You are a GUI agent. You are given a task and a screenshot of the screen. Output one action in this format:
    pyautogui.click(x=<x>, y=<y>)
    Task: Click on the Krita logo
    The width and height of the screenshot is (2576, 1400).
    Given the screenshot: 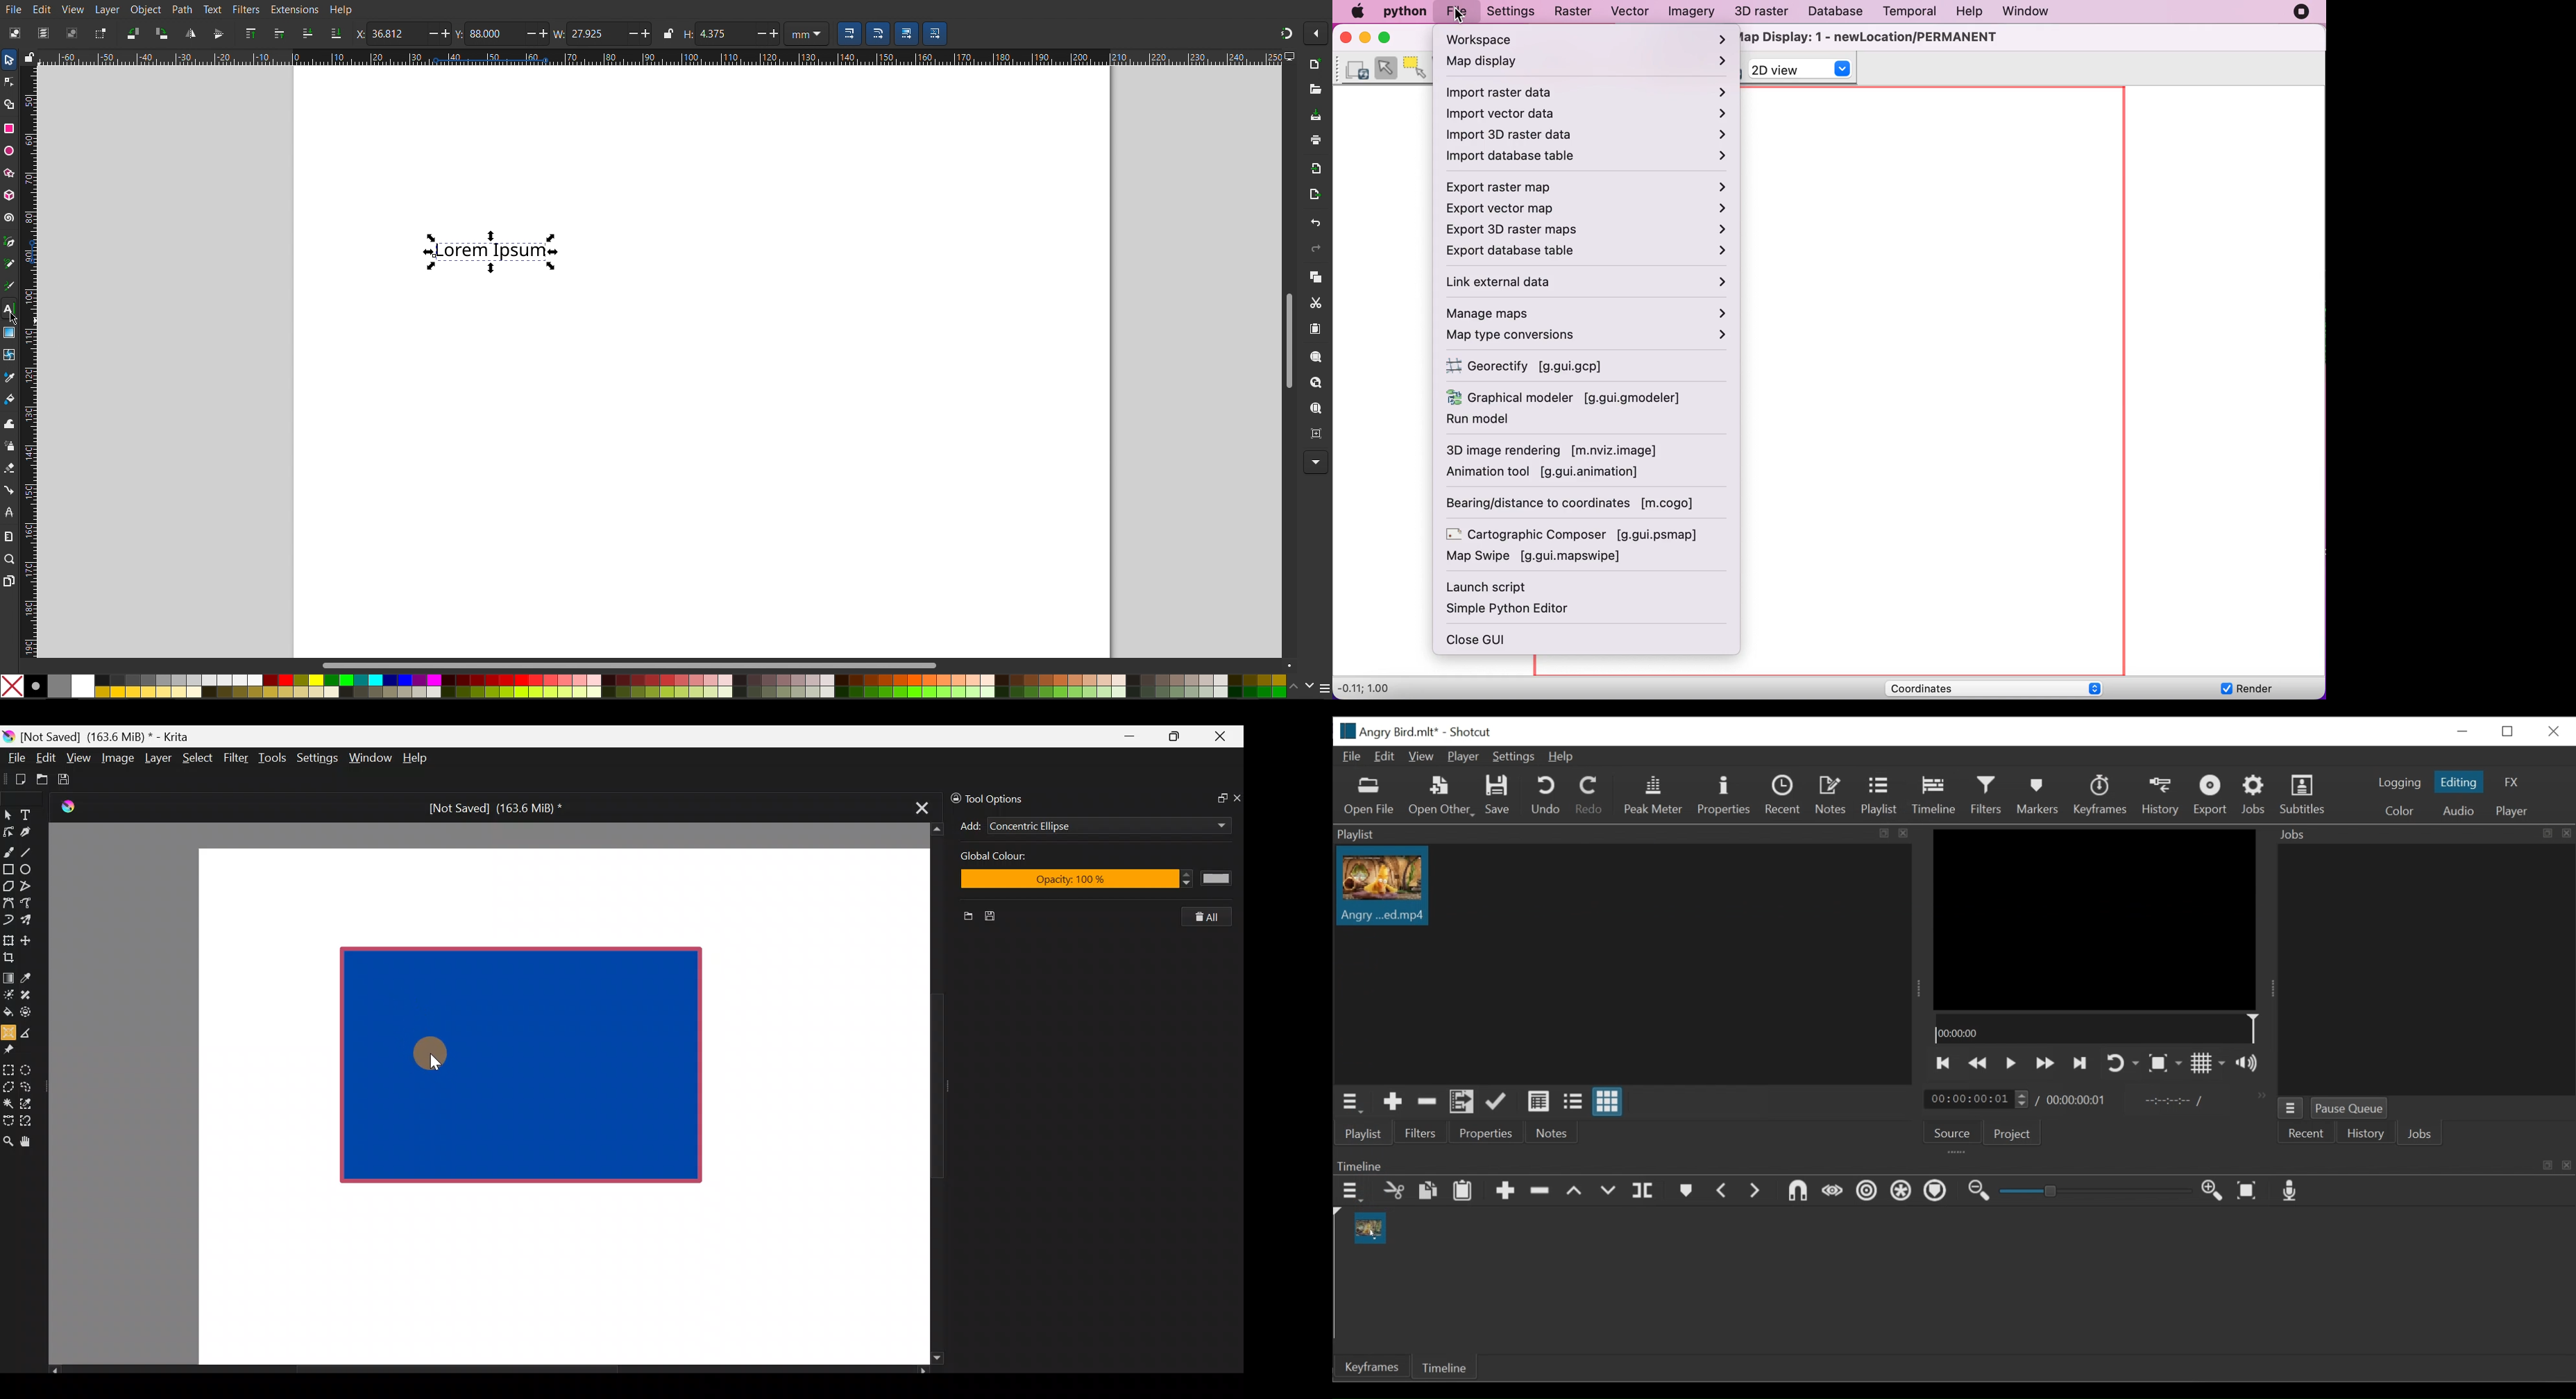 What is the action you would take?
    pyautogui.click(x=8, y=736)
    